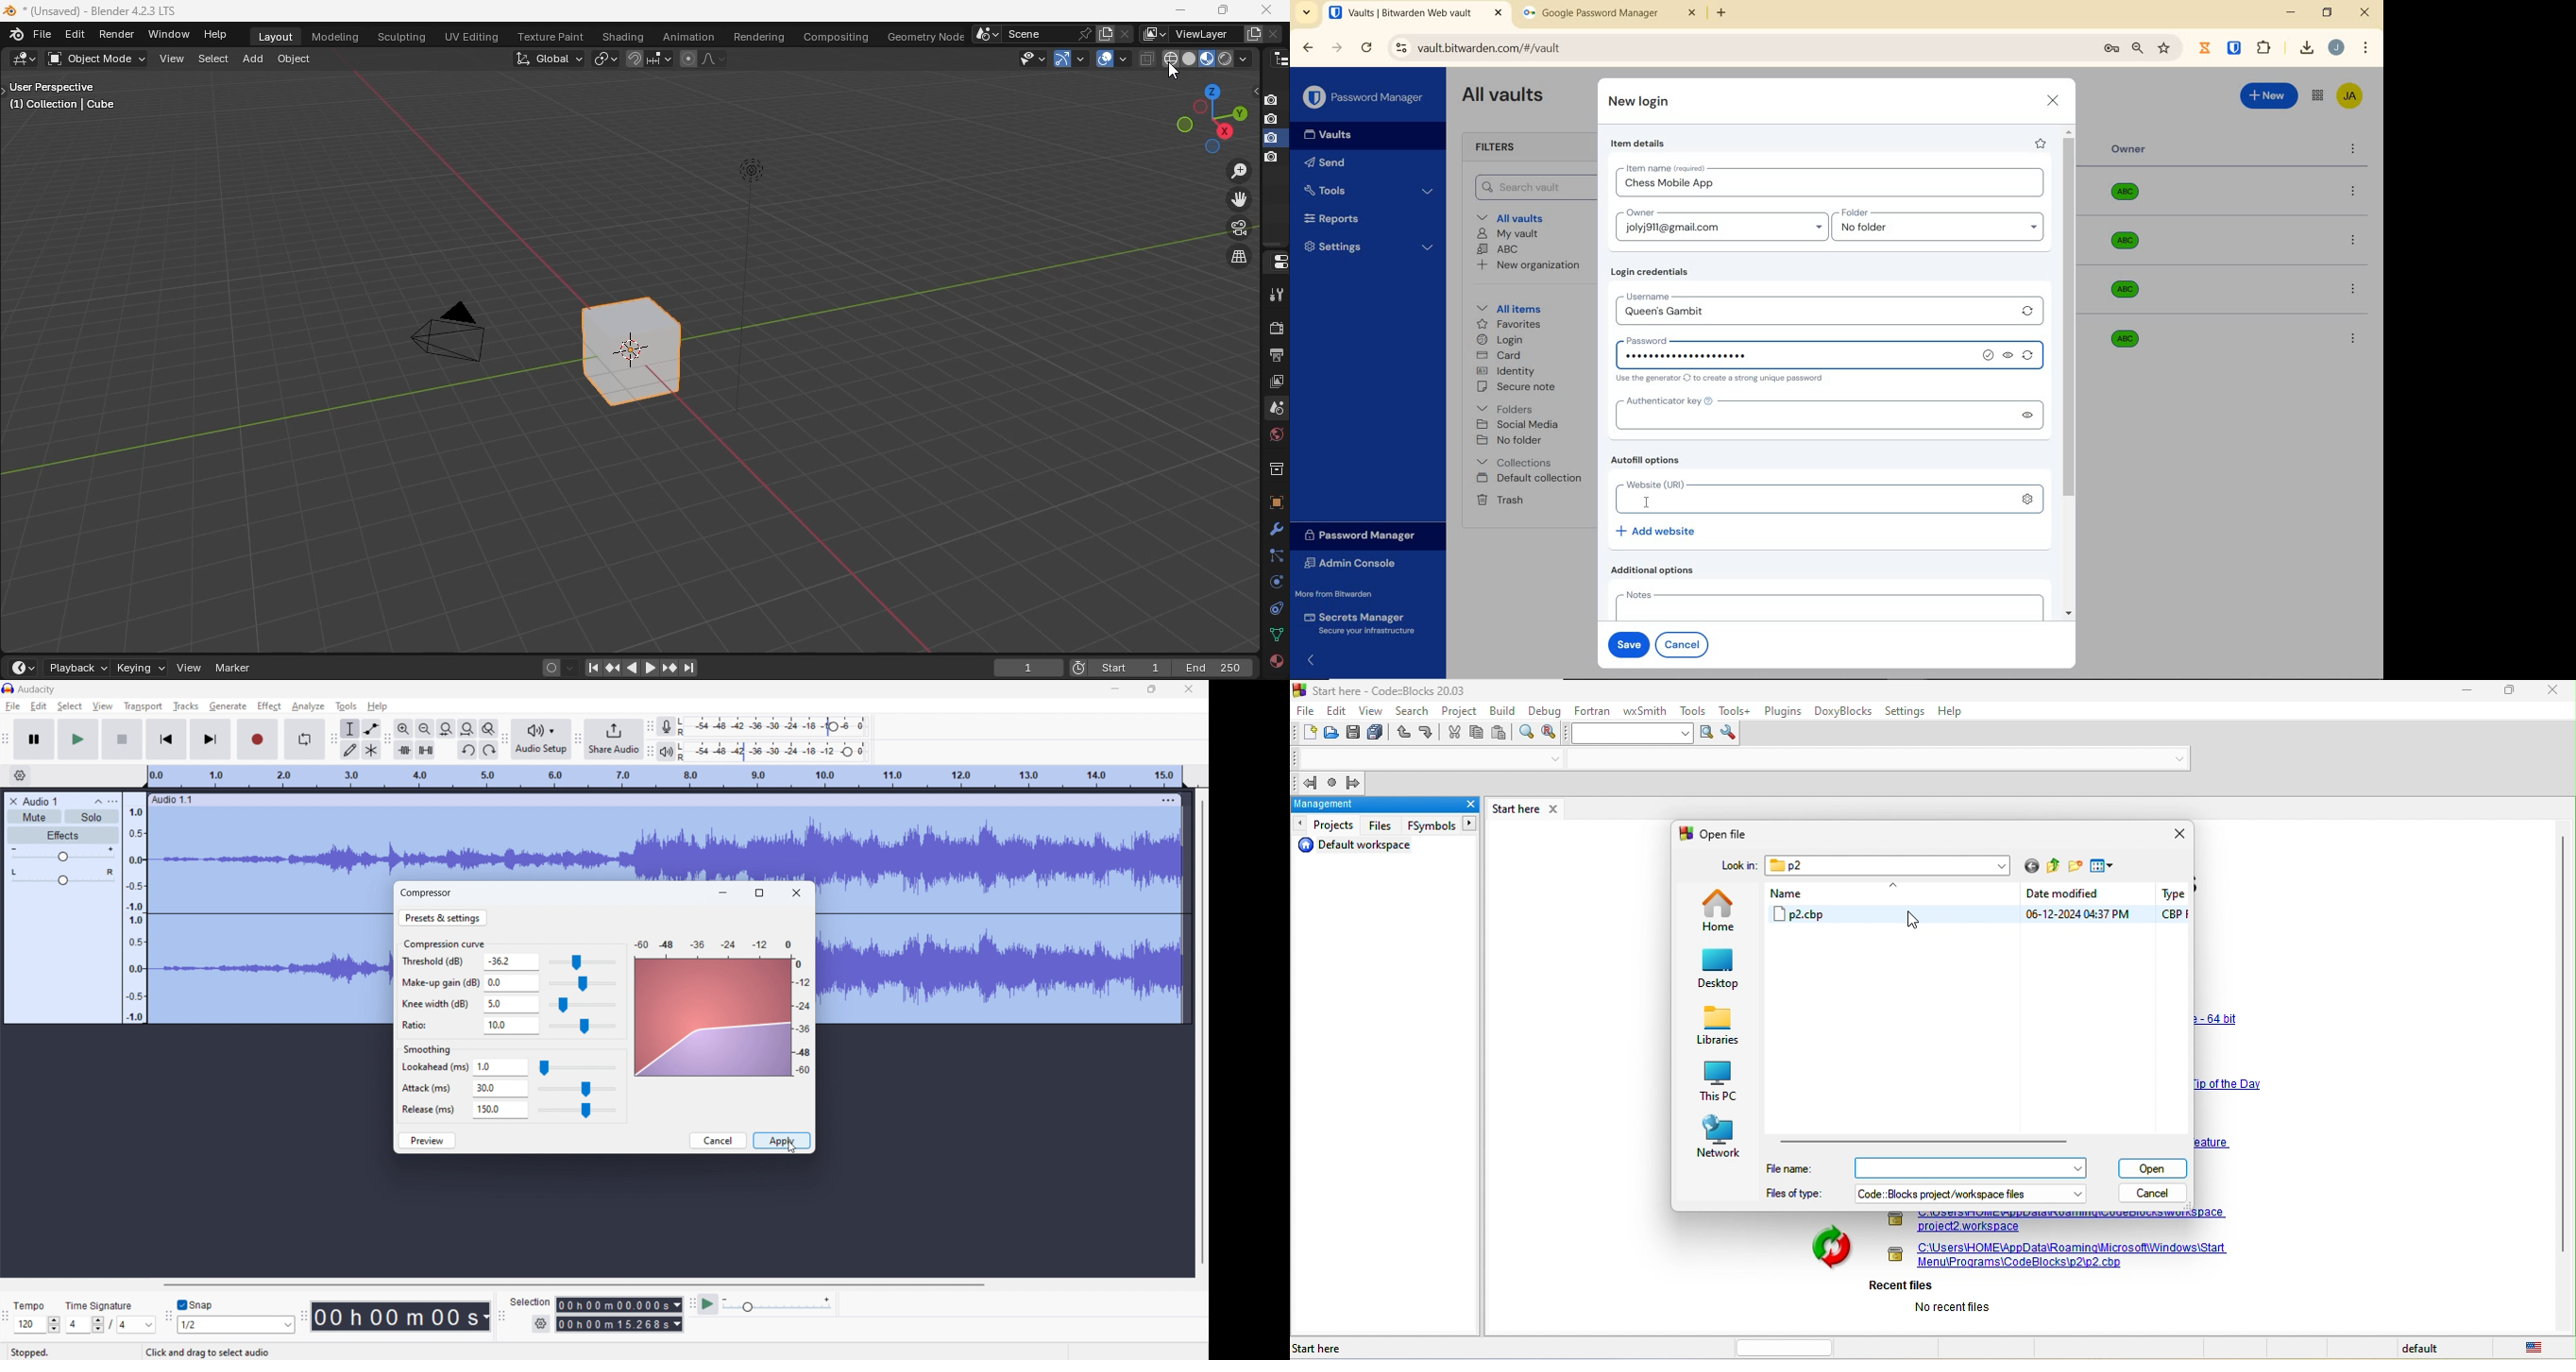 The height and width of the screenshot is (1372, 2576). I want to click on generate, so click(2031, 358).